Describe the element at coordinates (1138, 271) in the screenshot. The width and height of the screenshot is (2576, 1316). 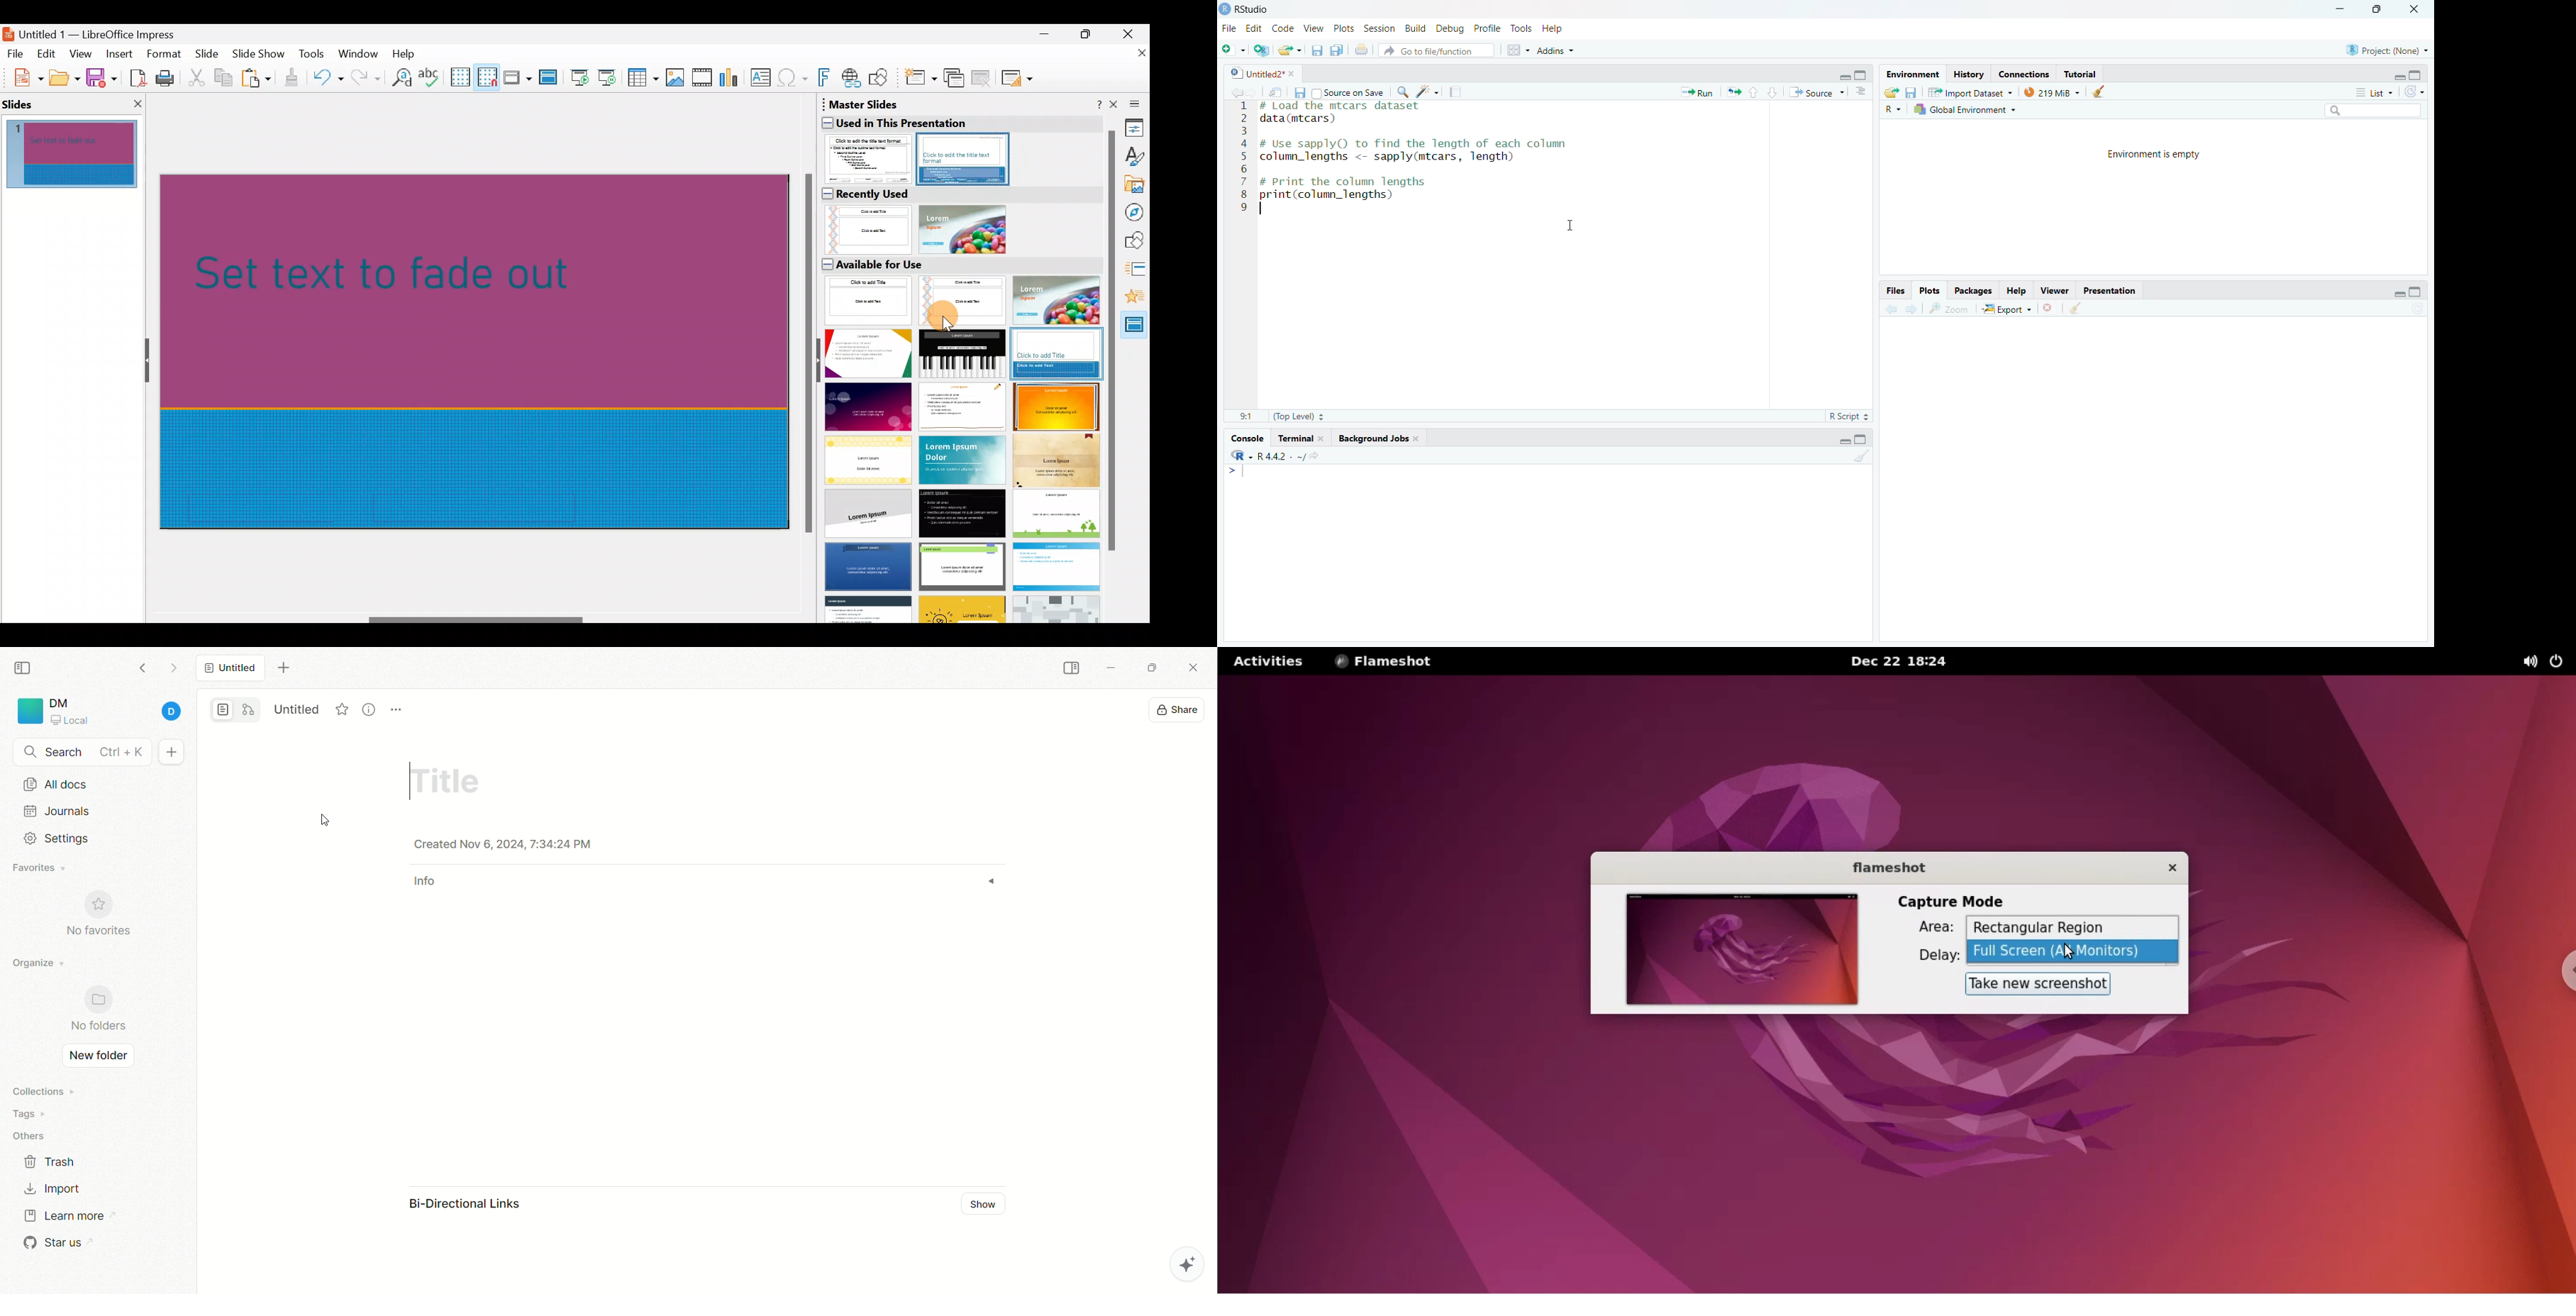
I see `Slide transition` at that location.